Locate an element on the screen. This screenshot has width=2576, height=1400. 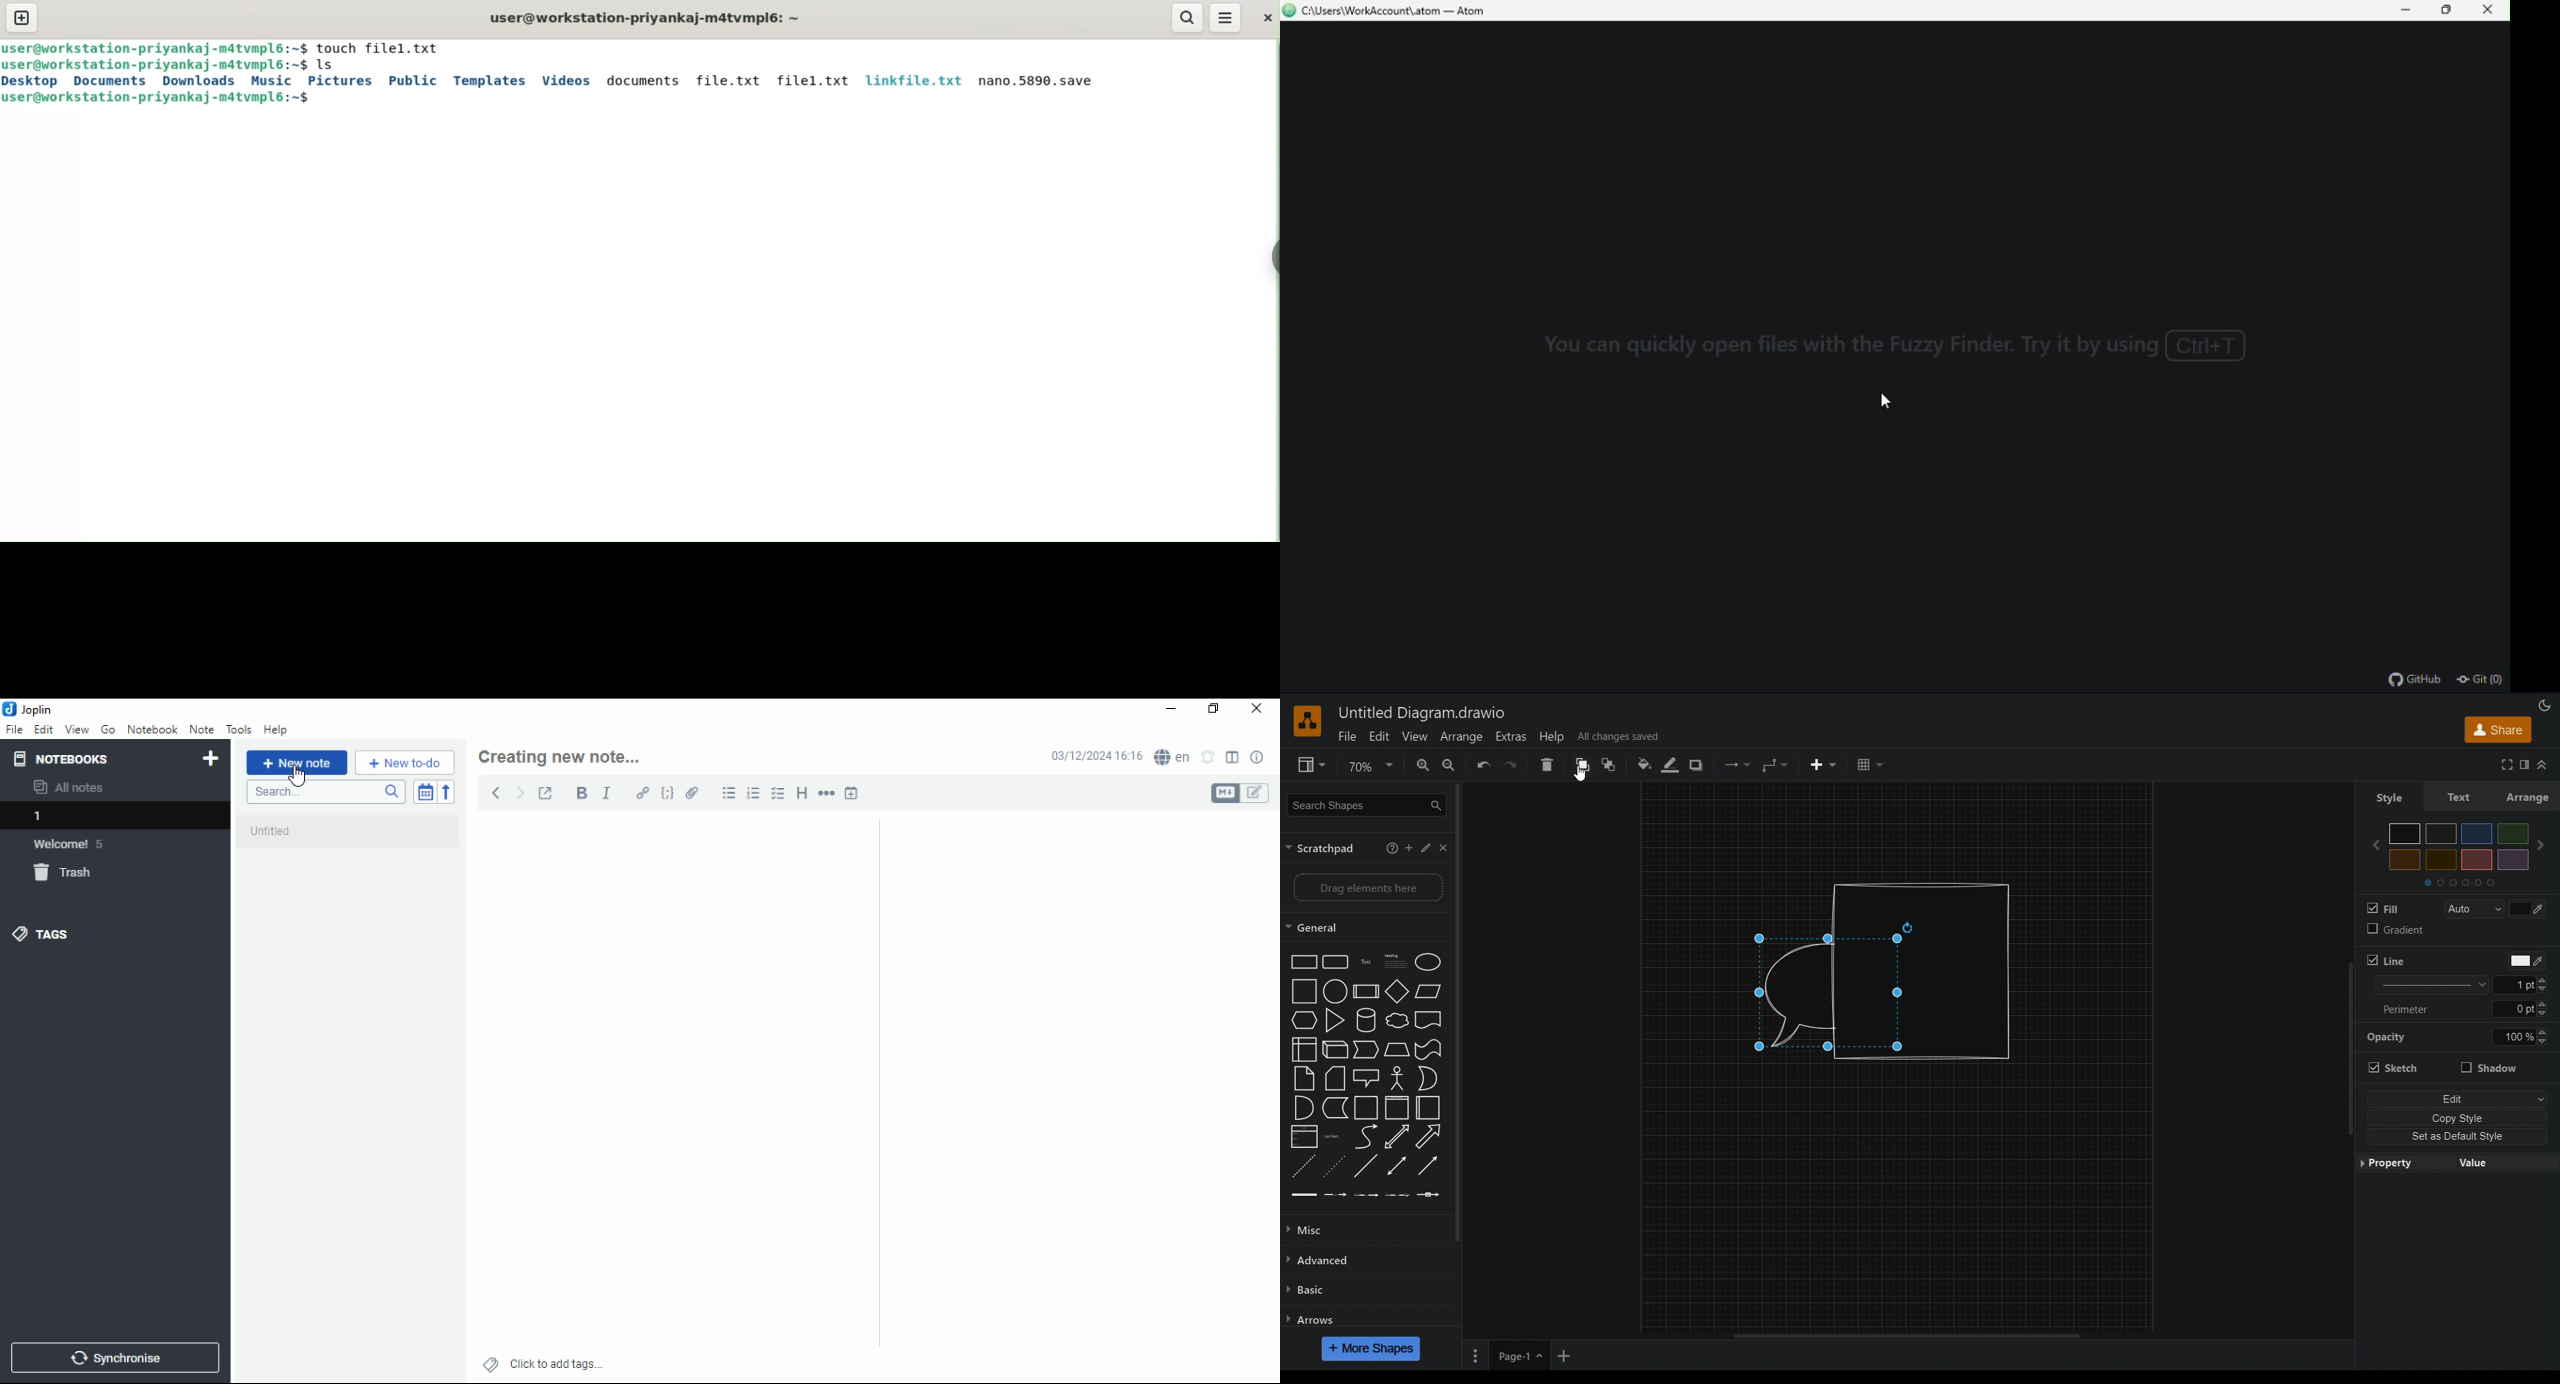
Hexagon is located at coordinates (1305, 1020).